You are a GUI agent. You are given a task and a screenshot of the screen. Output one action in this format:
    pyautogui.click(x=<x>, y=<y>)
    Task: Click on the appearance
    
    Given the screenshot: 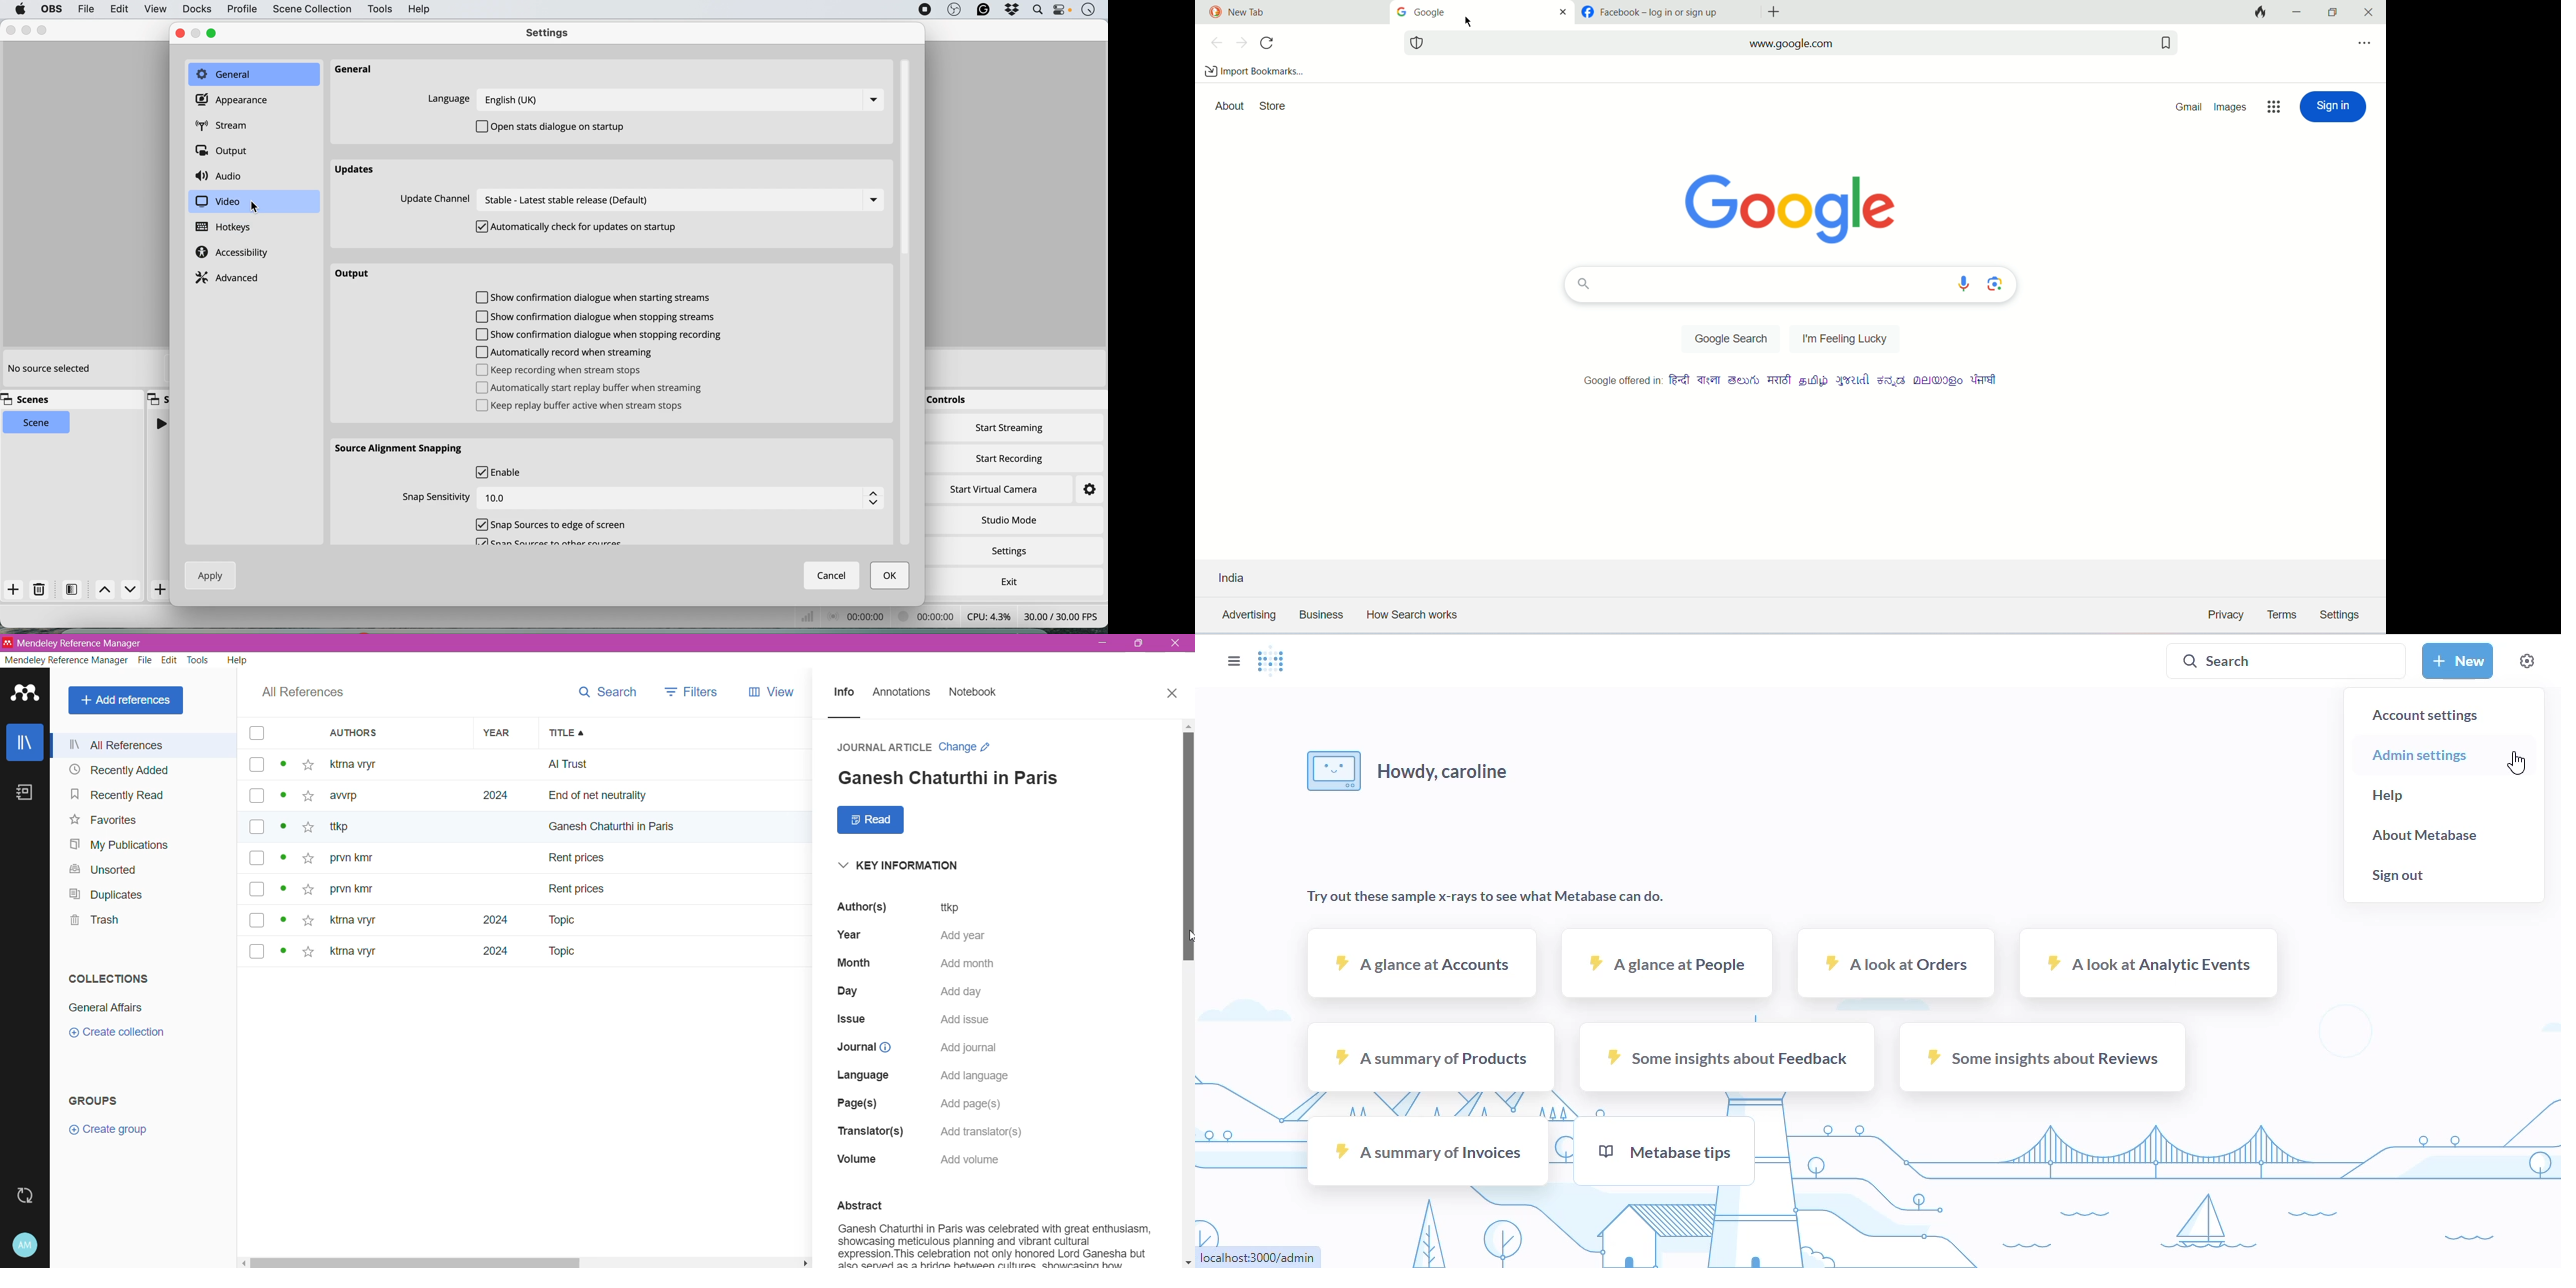 What is the action you would take?
    pyautogui.click(x=235, y=100)
    